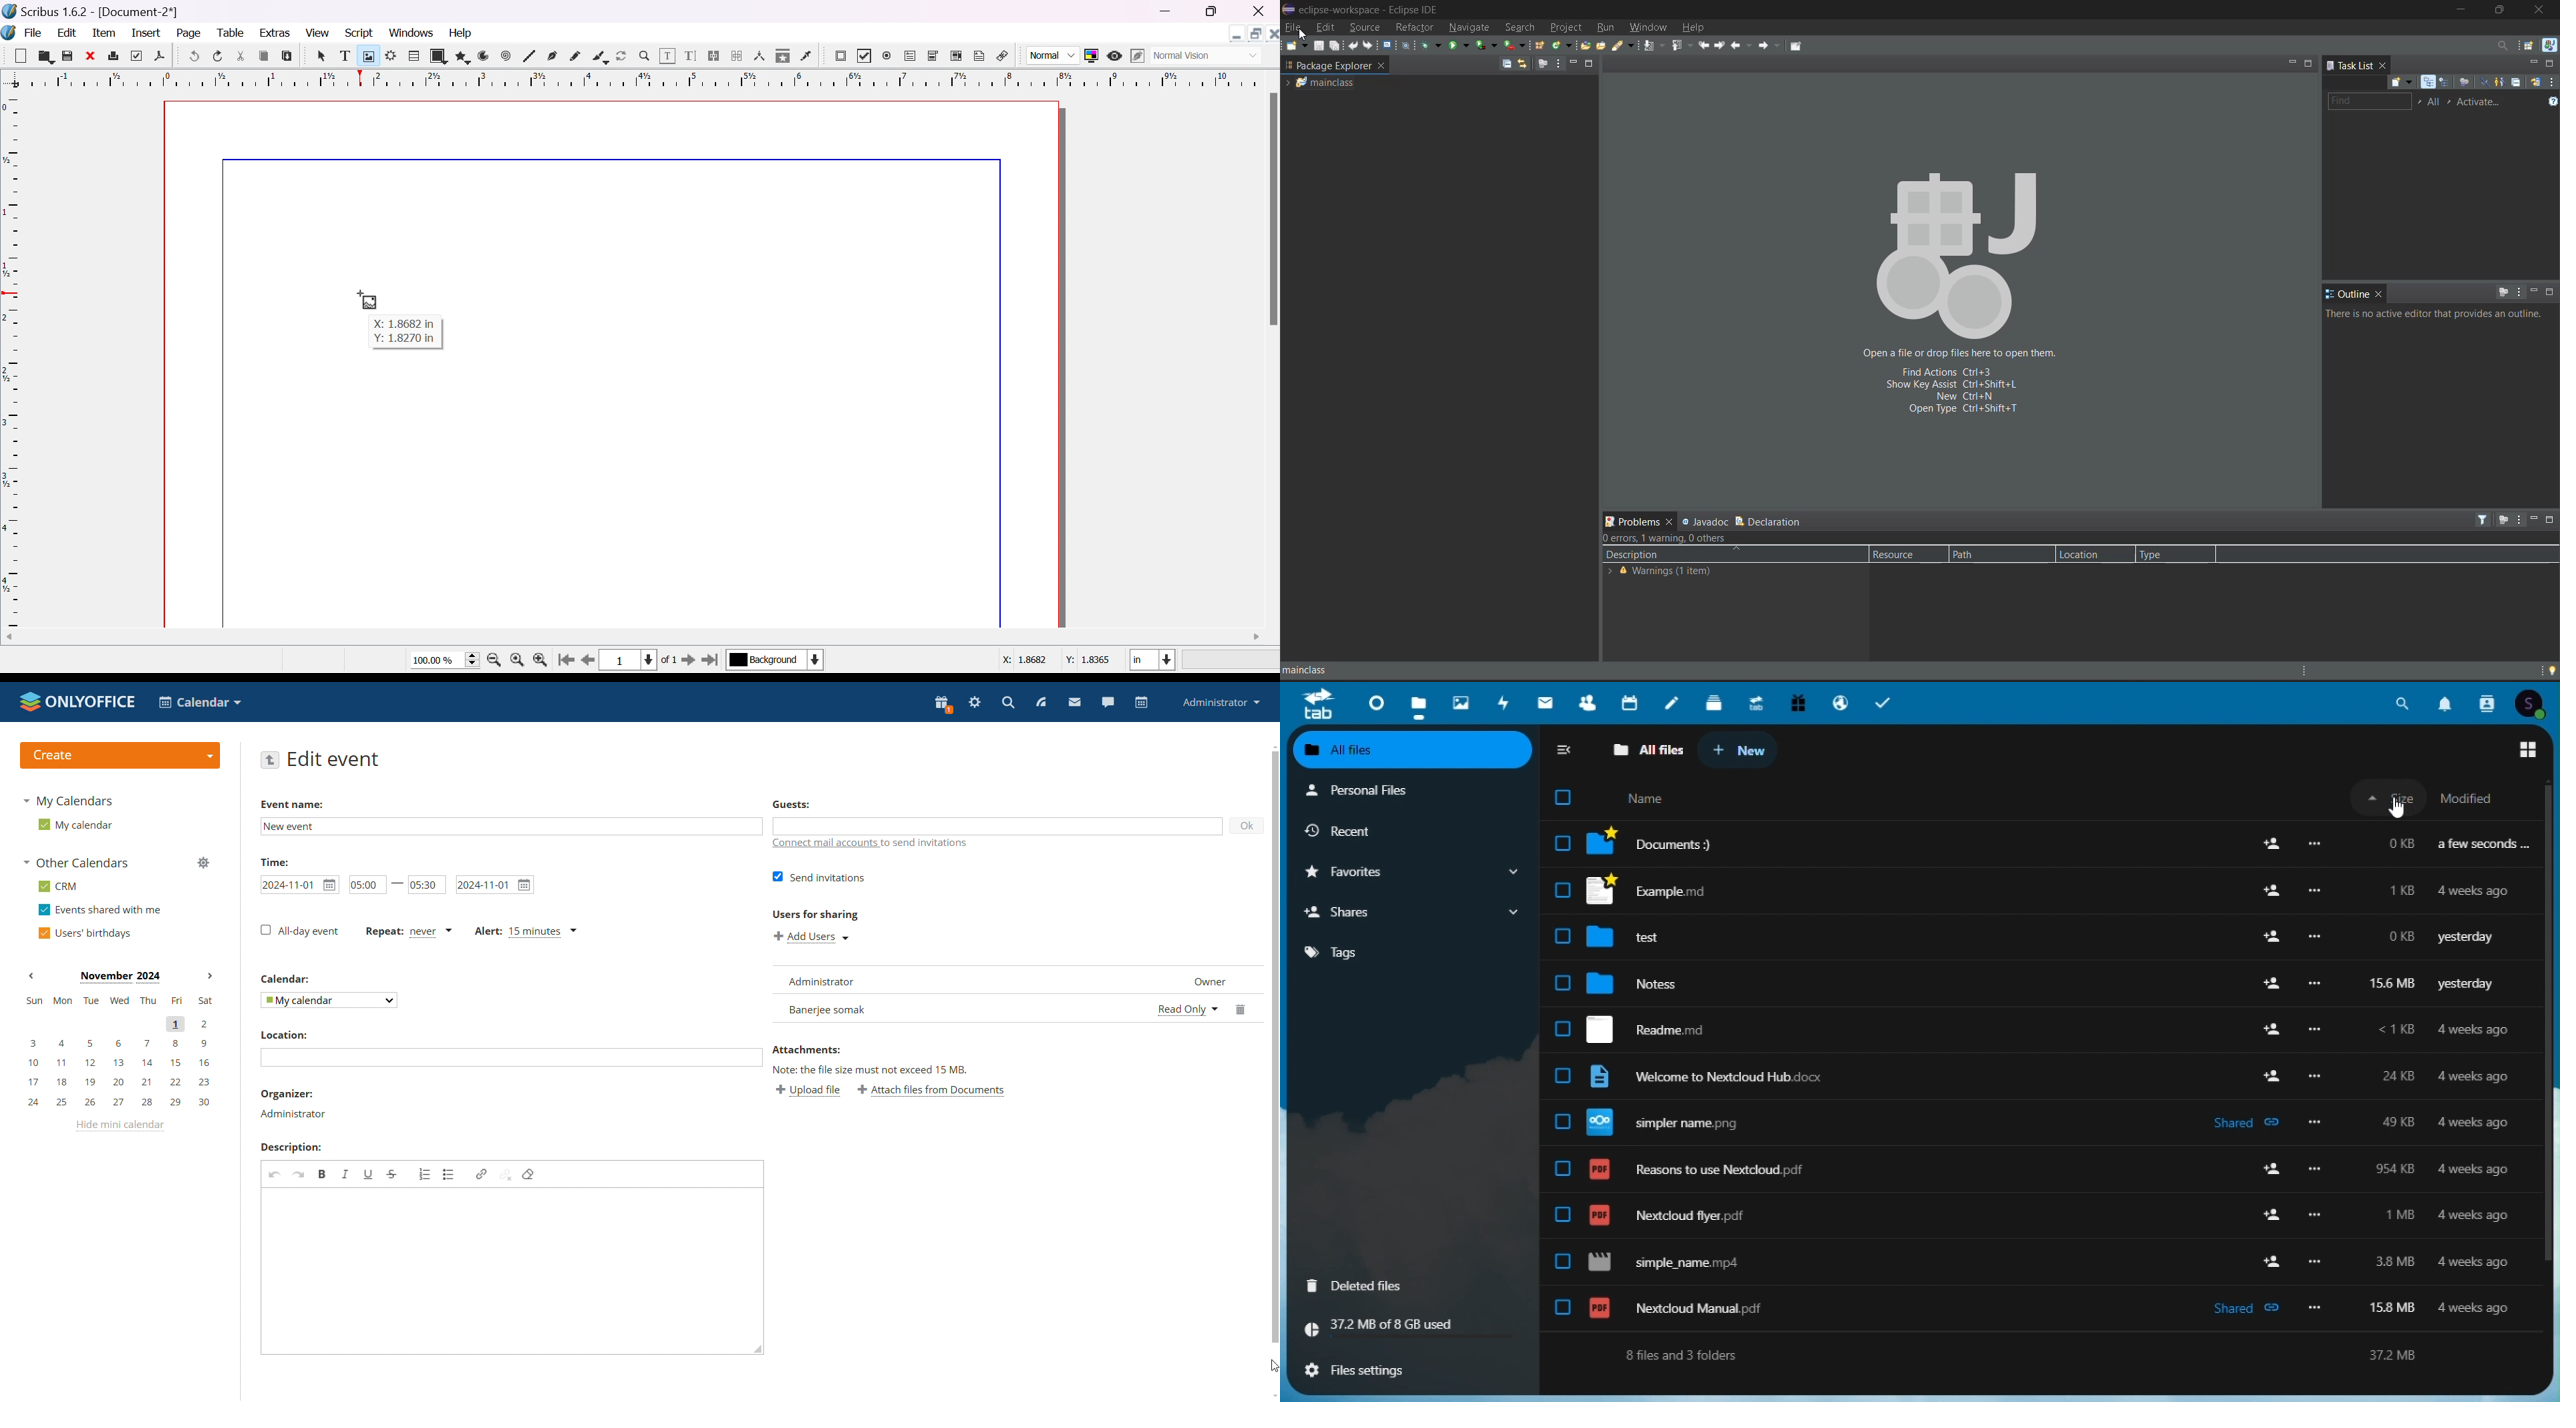 This screenshot has width=2576, height=1428. What do you see at coordinates (1135, 56) in the screenshot?
I see `edit in preview mode` at bounding box center [1135, 56].